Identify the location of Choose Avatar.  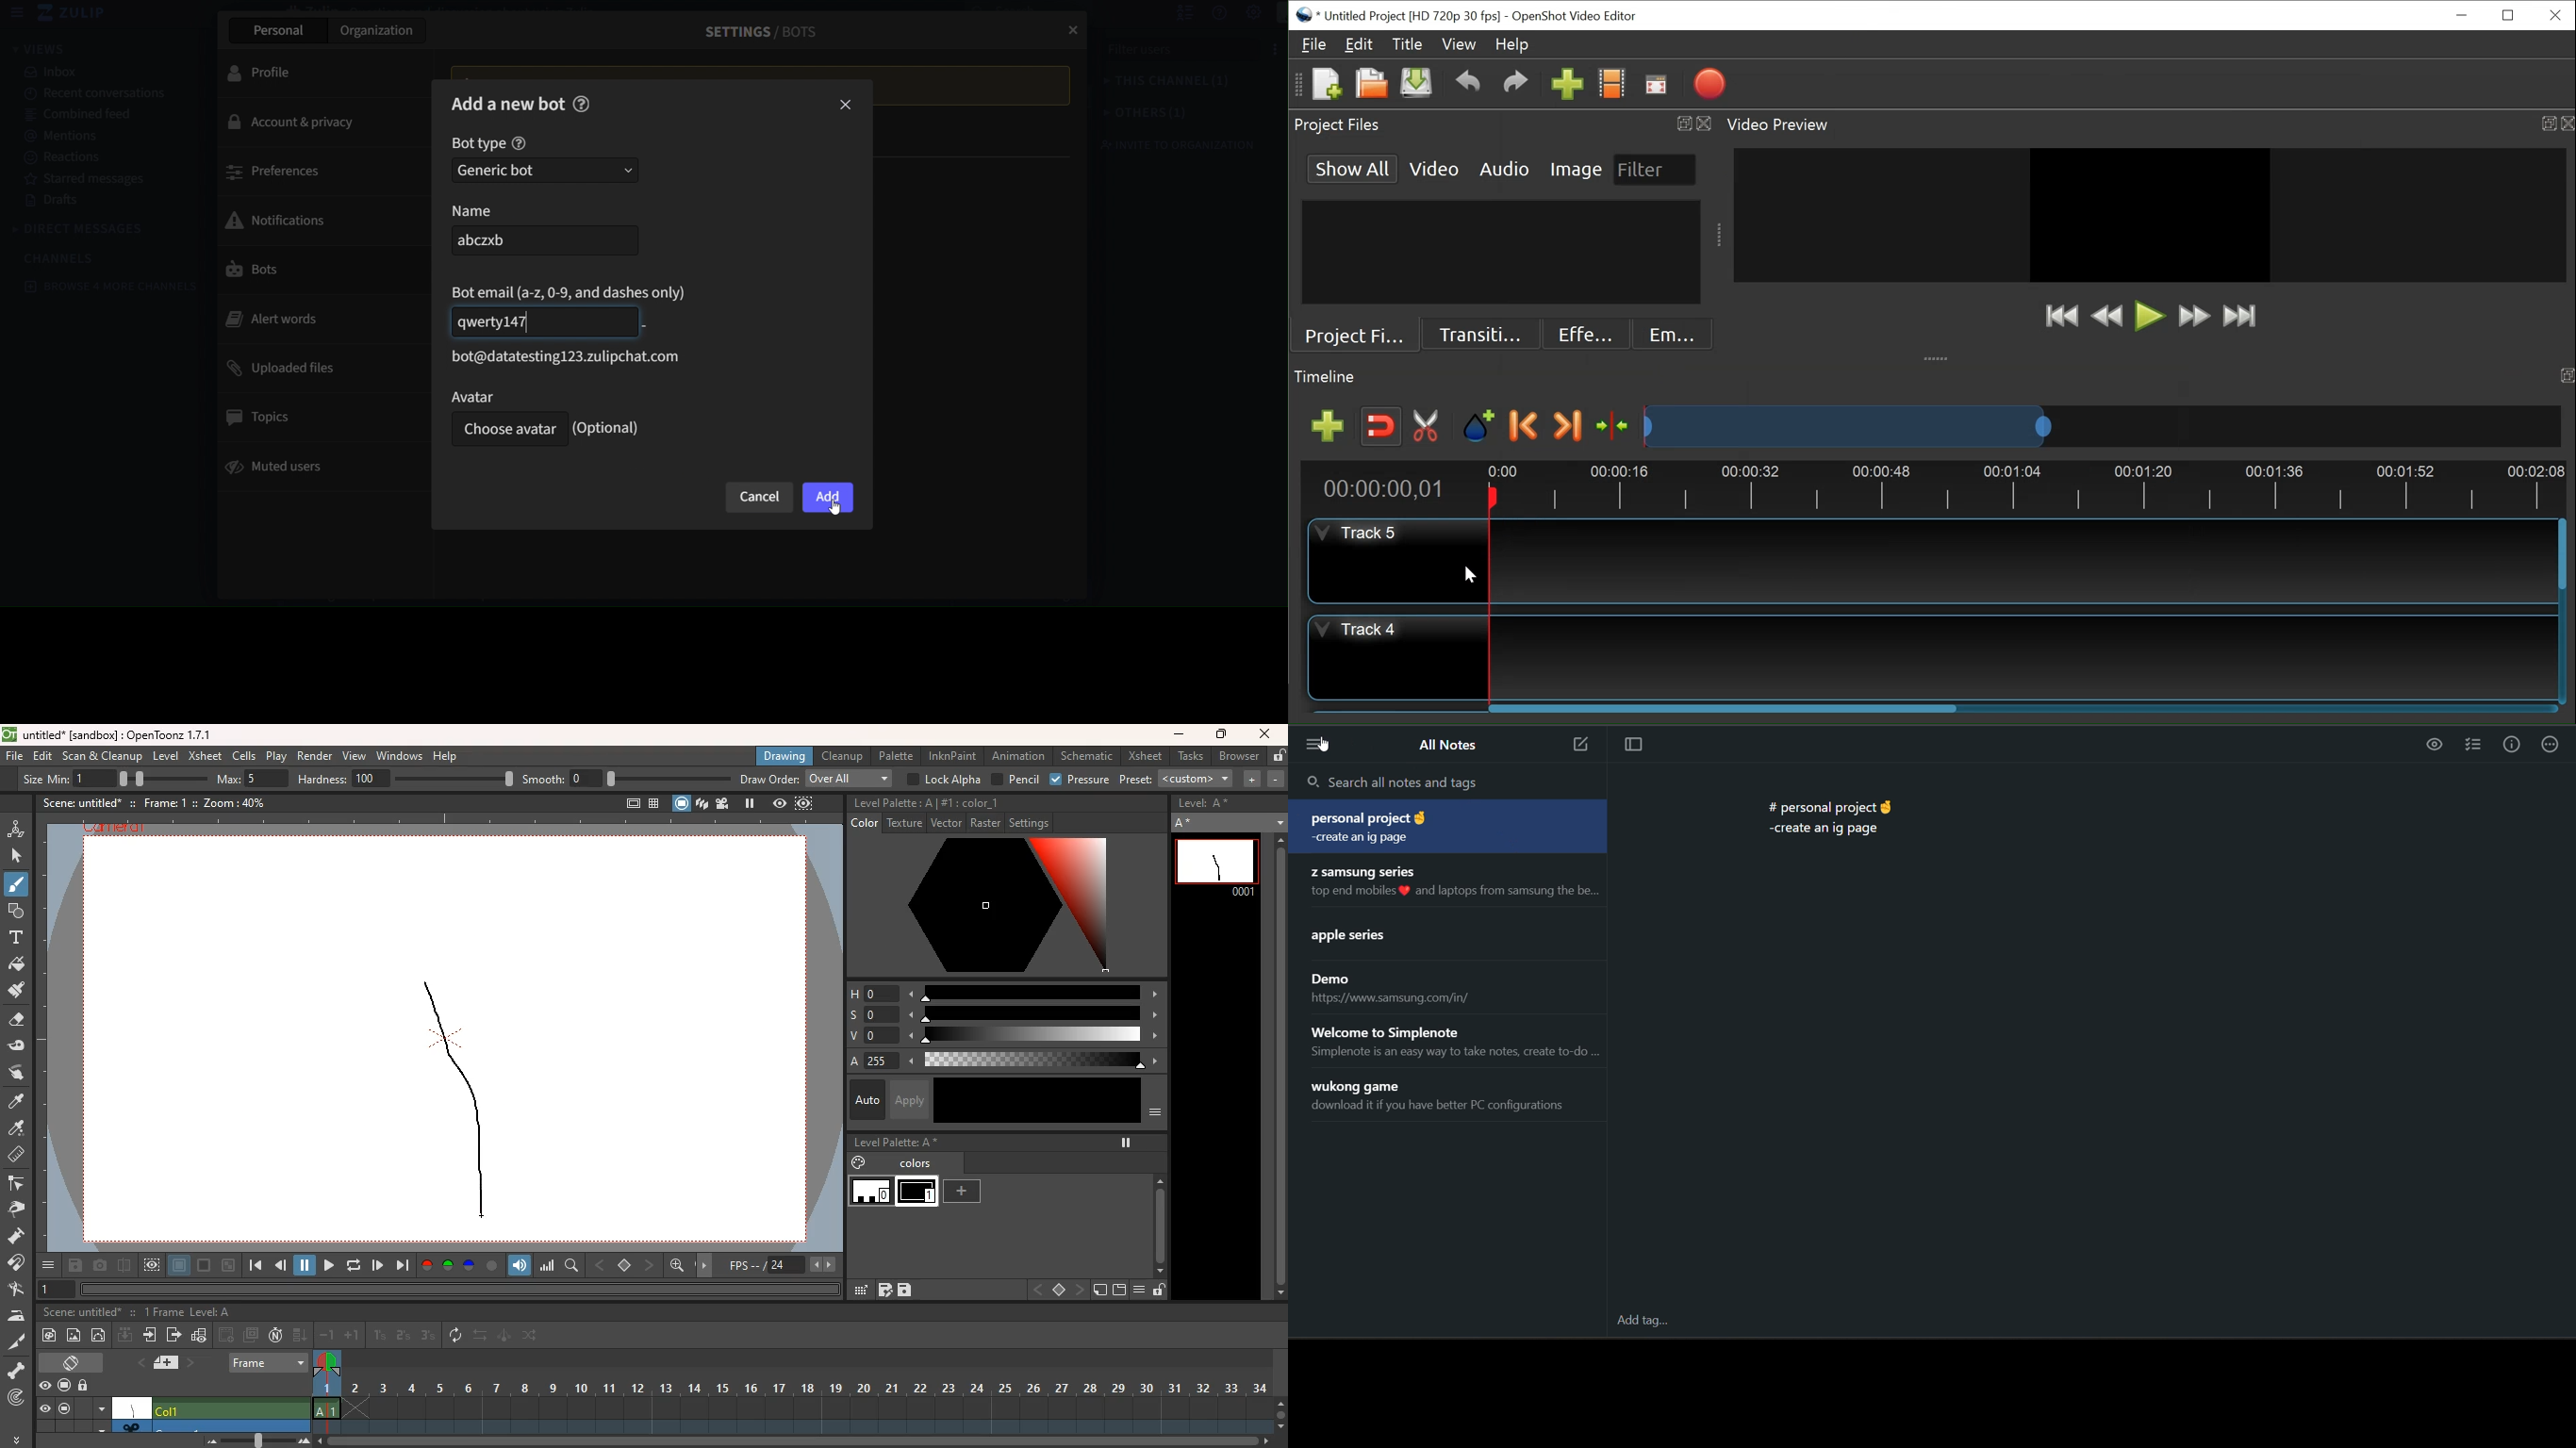
(506, 430).